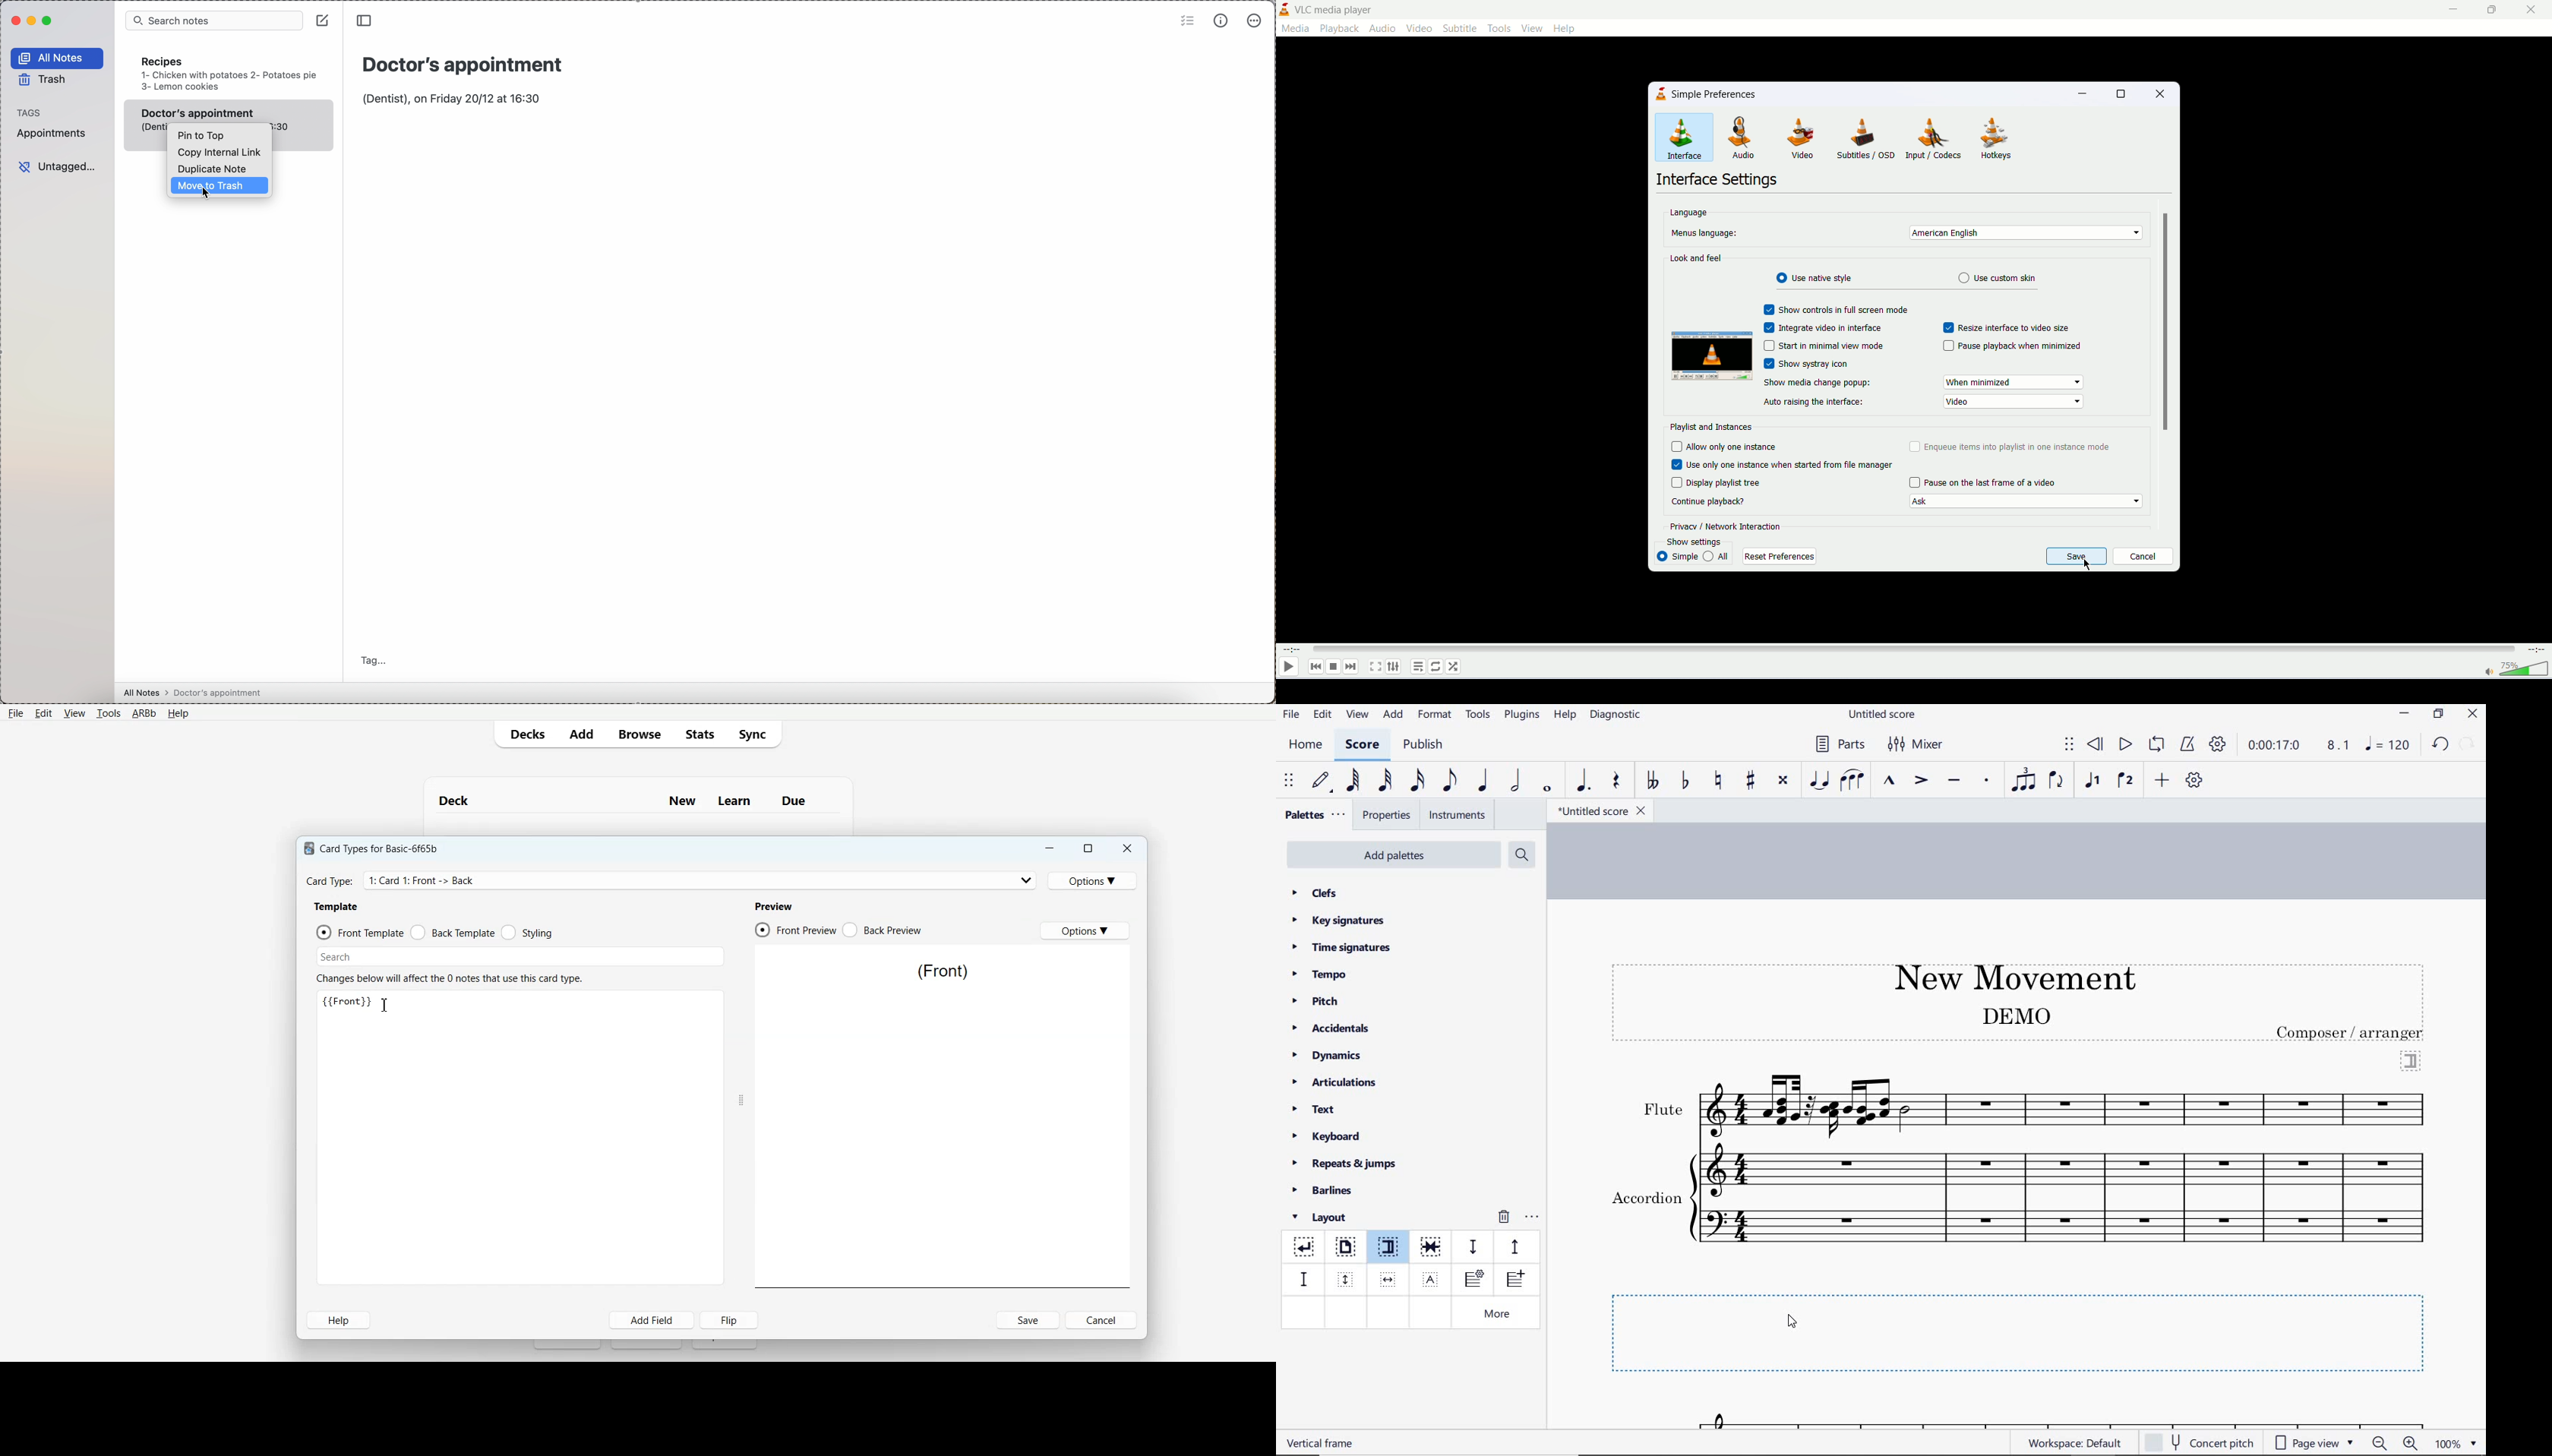 Image resolution: width=2576 pixels, height=1456 pixels. Describe the element at coordinates (1418, 781) in the screenshot. I see `16th note` at that location.